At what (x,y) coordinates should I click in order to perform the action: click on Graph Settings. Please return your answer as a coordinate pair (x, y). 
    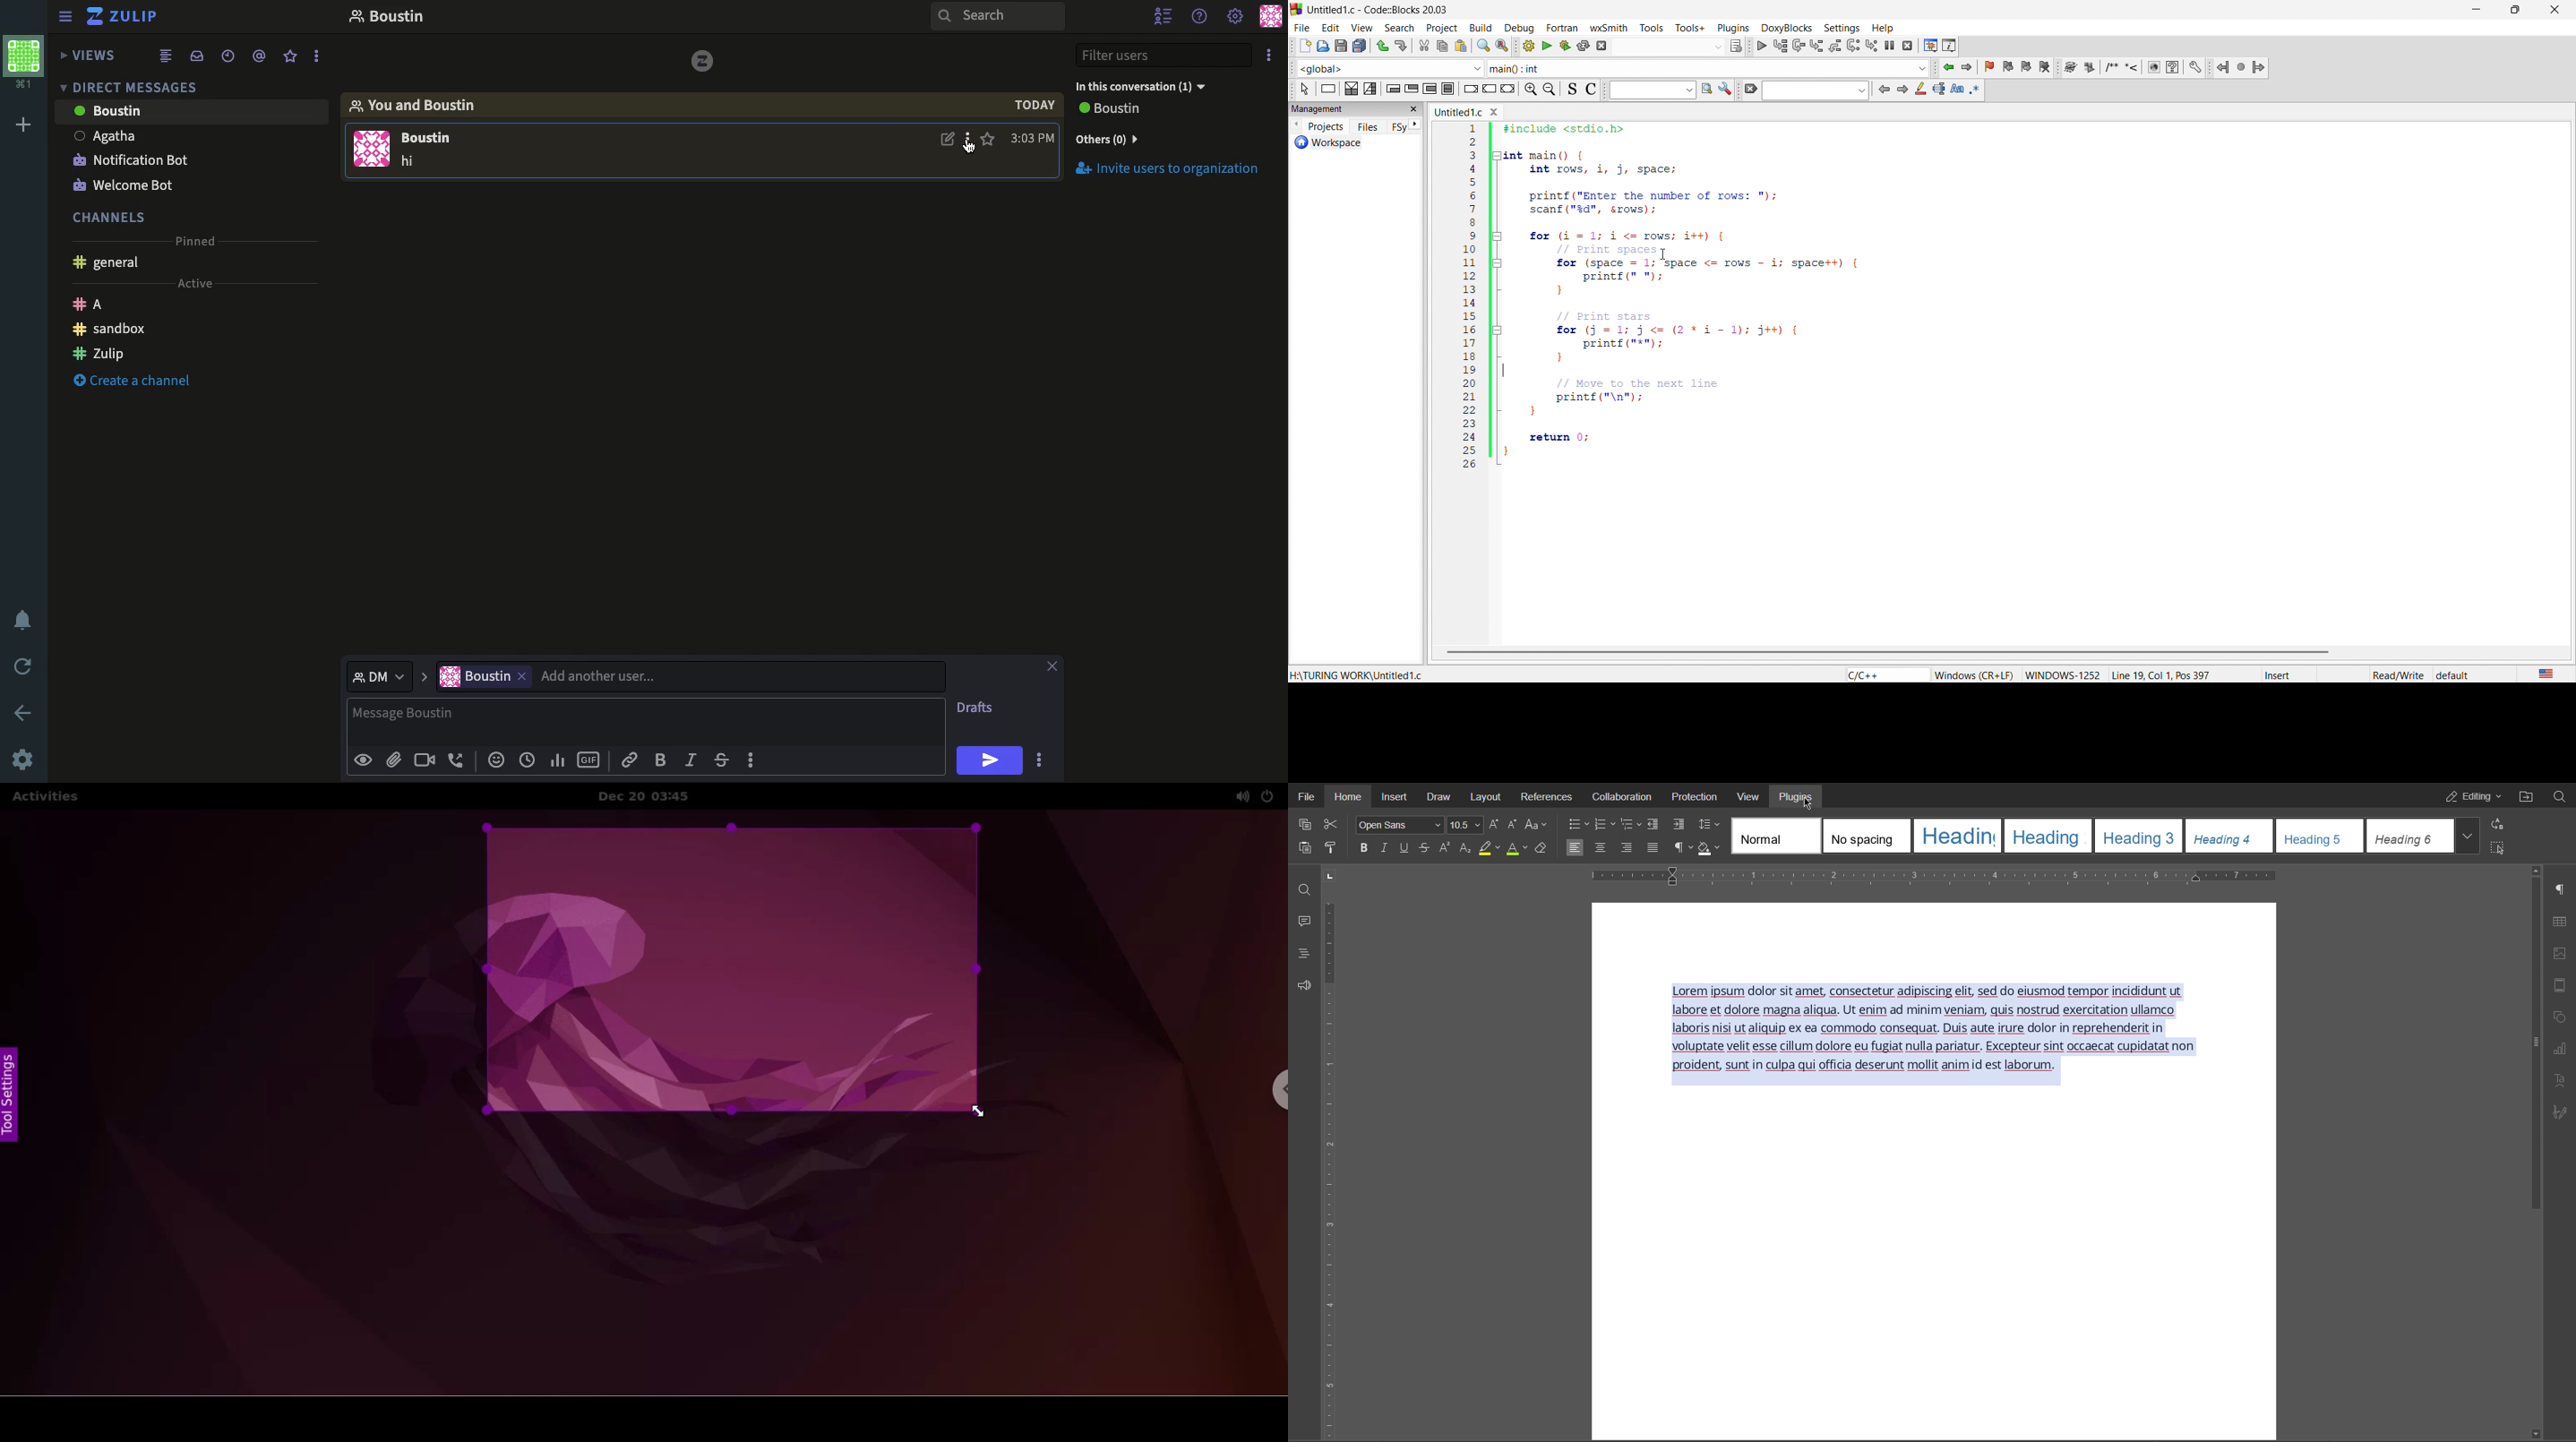
    Looking at the image, I should click on (2559, 1049).